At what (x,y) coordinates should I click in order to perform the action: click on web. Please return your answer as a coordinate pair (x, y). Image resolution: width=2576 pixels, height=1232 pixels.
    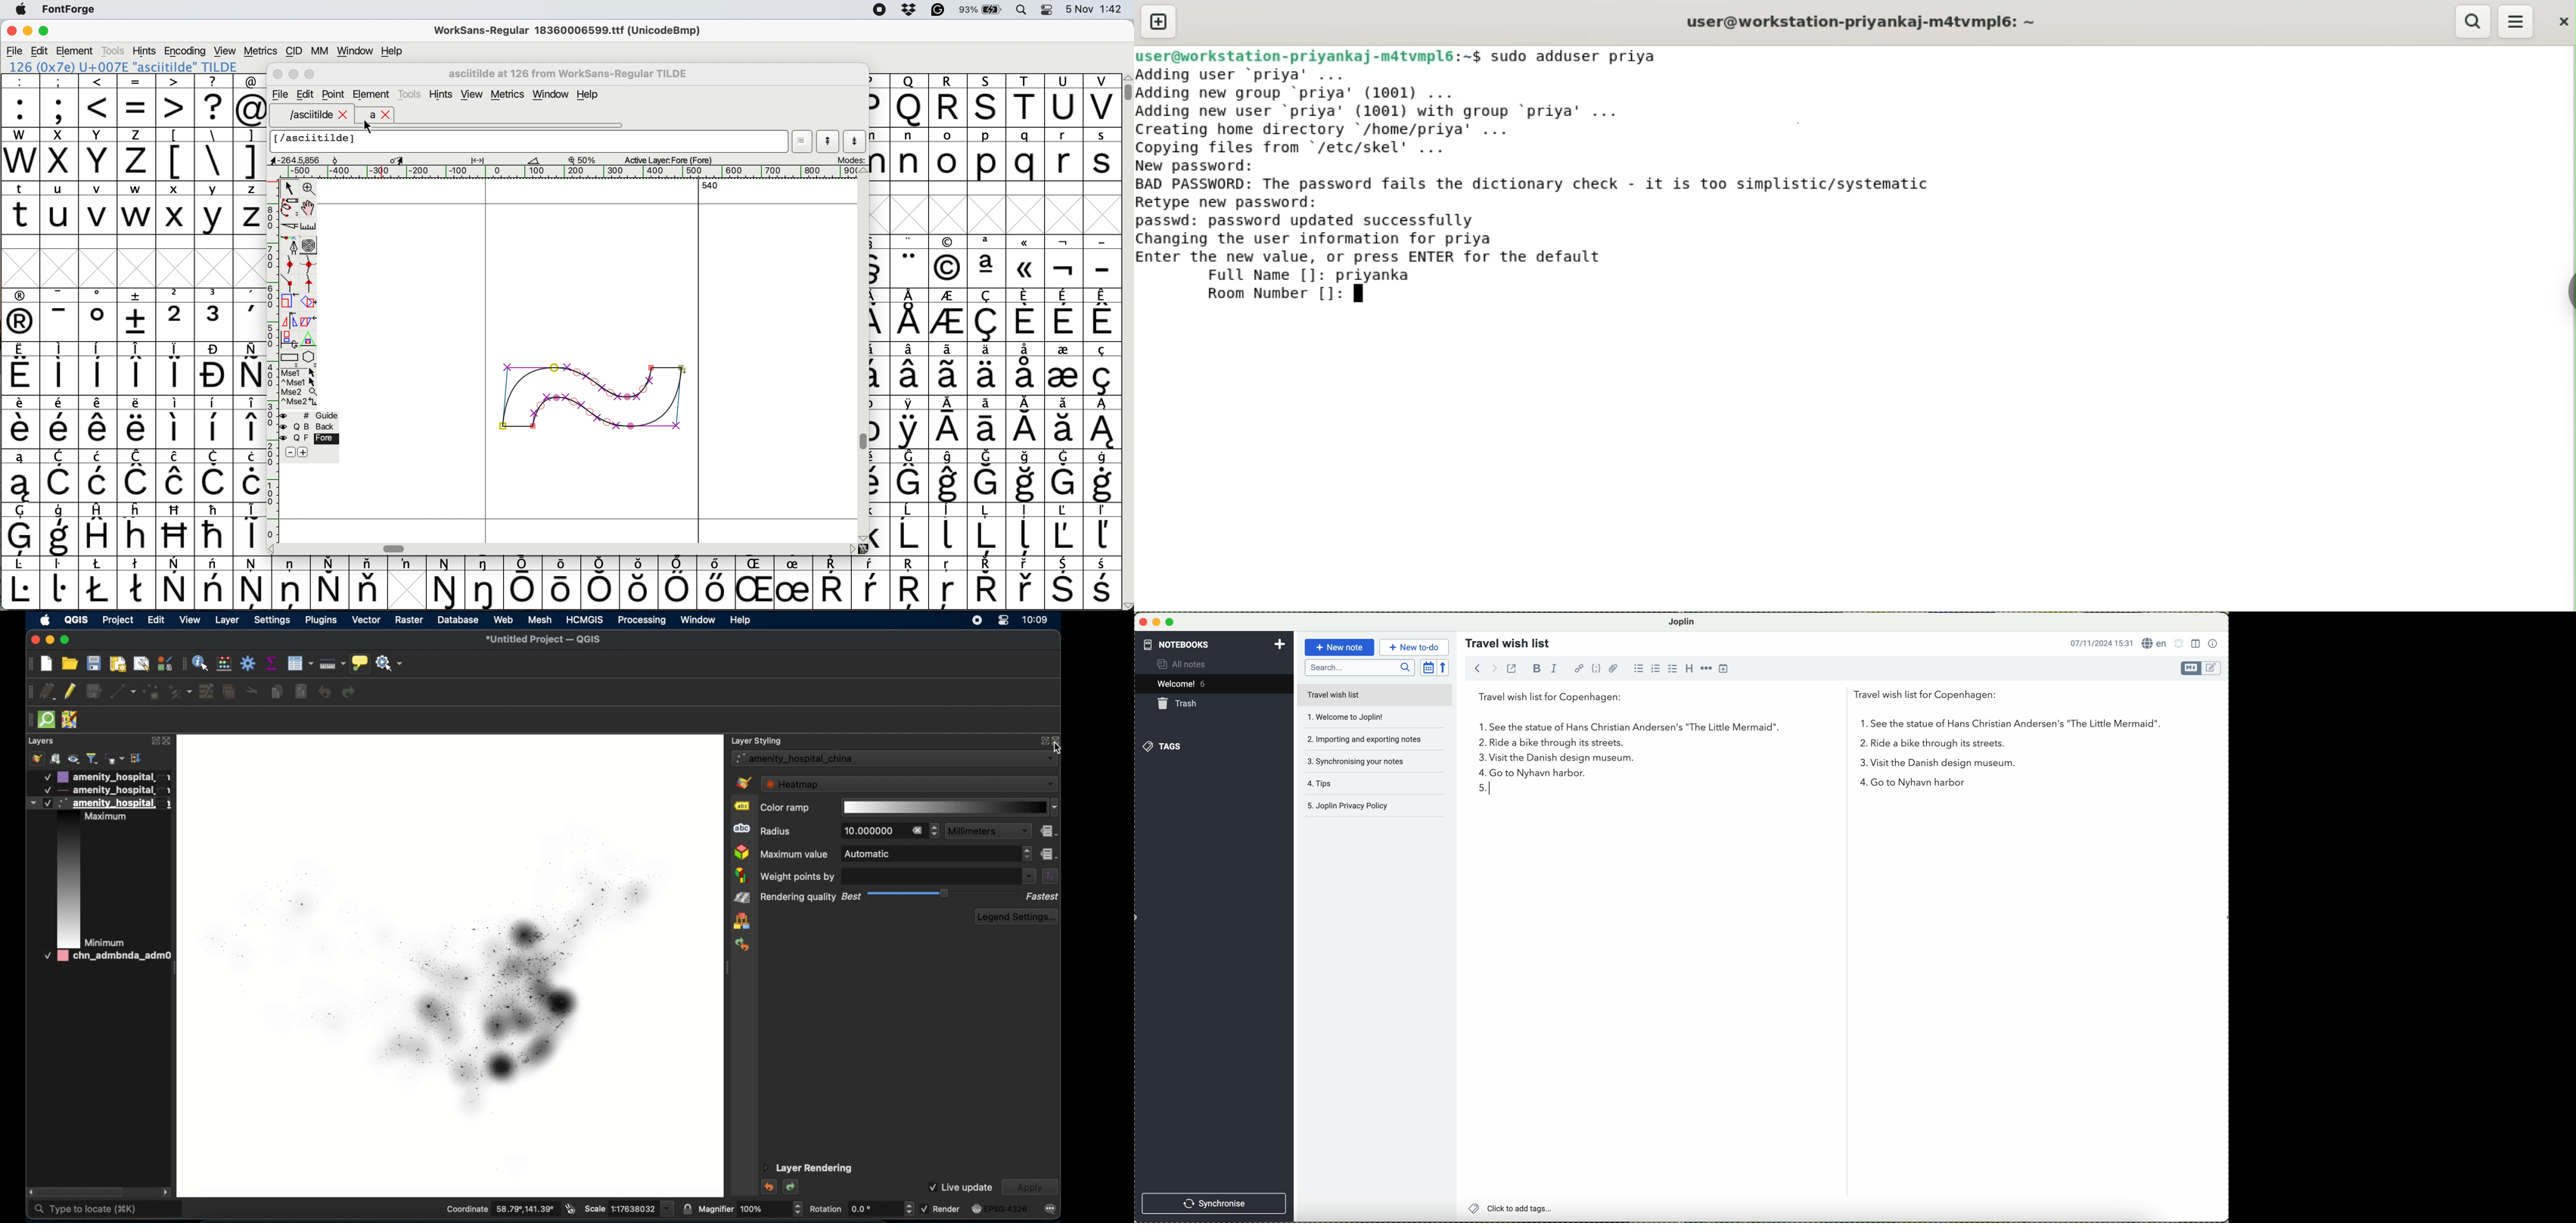
    Looking at the image, I should click on (504, 619).